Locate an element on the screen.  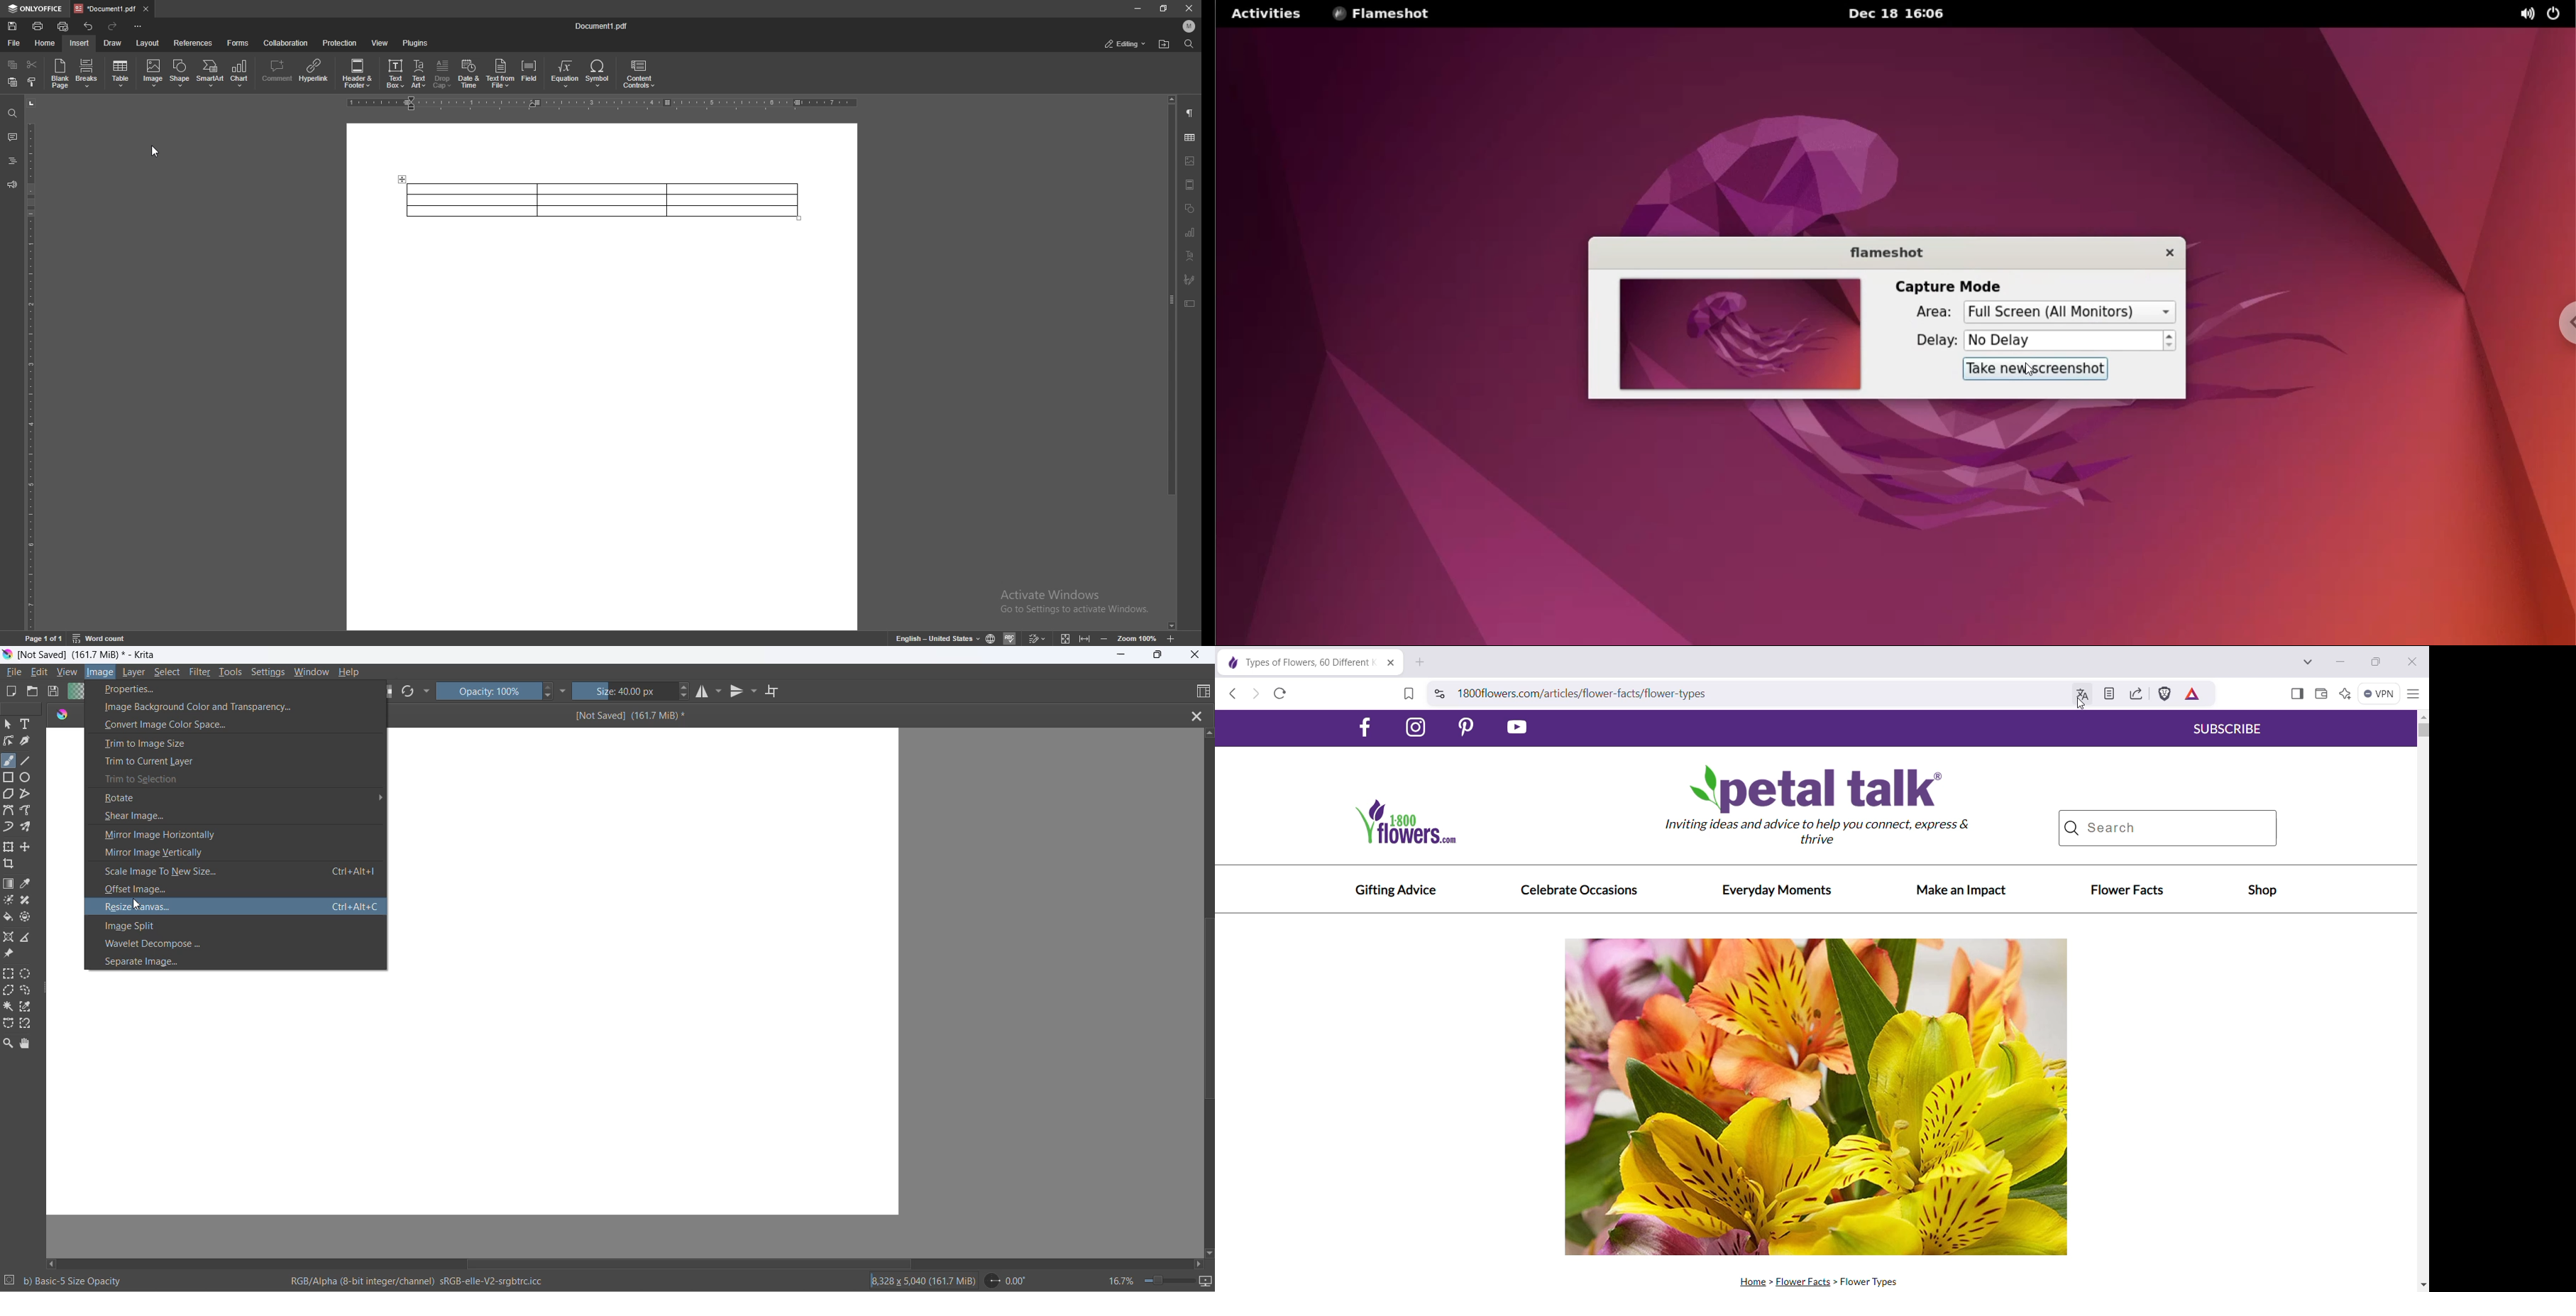
comment is located at coordinates (13, 137).